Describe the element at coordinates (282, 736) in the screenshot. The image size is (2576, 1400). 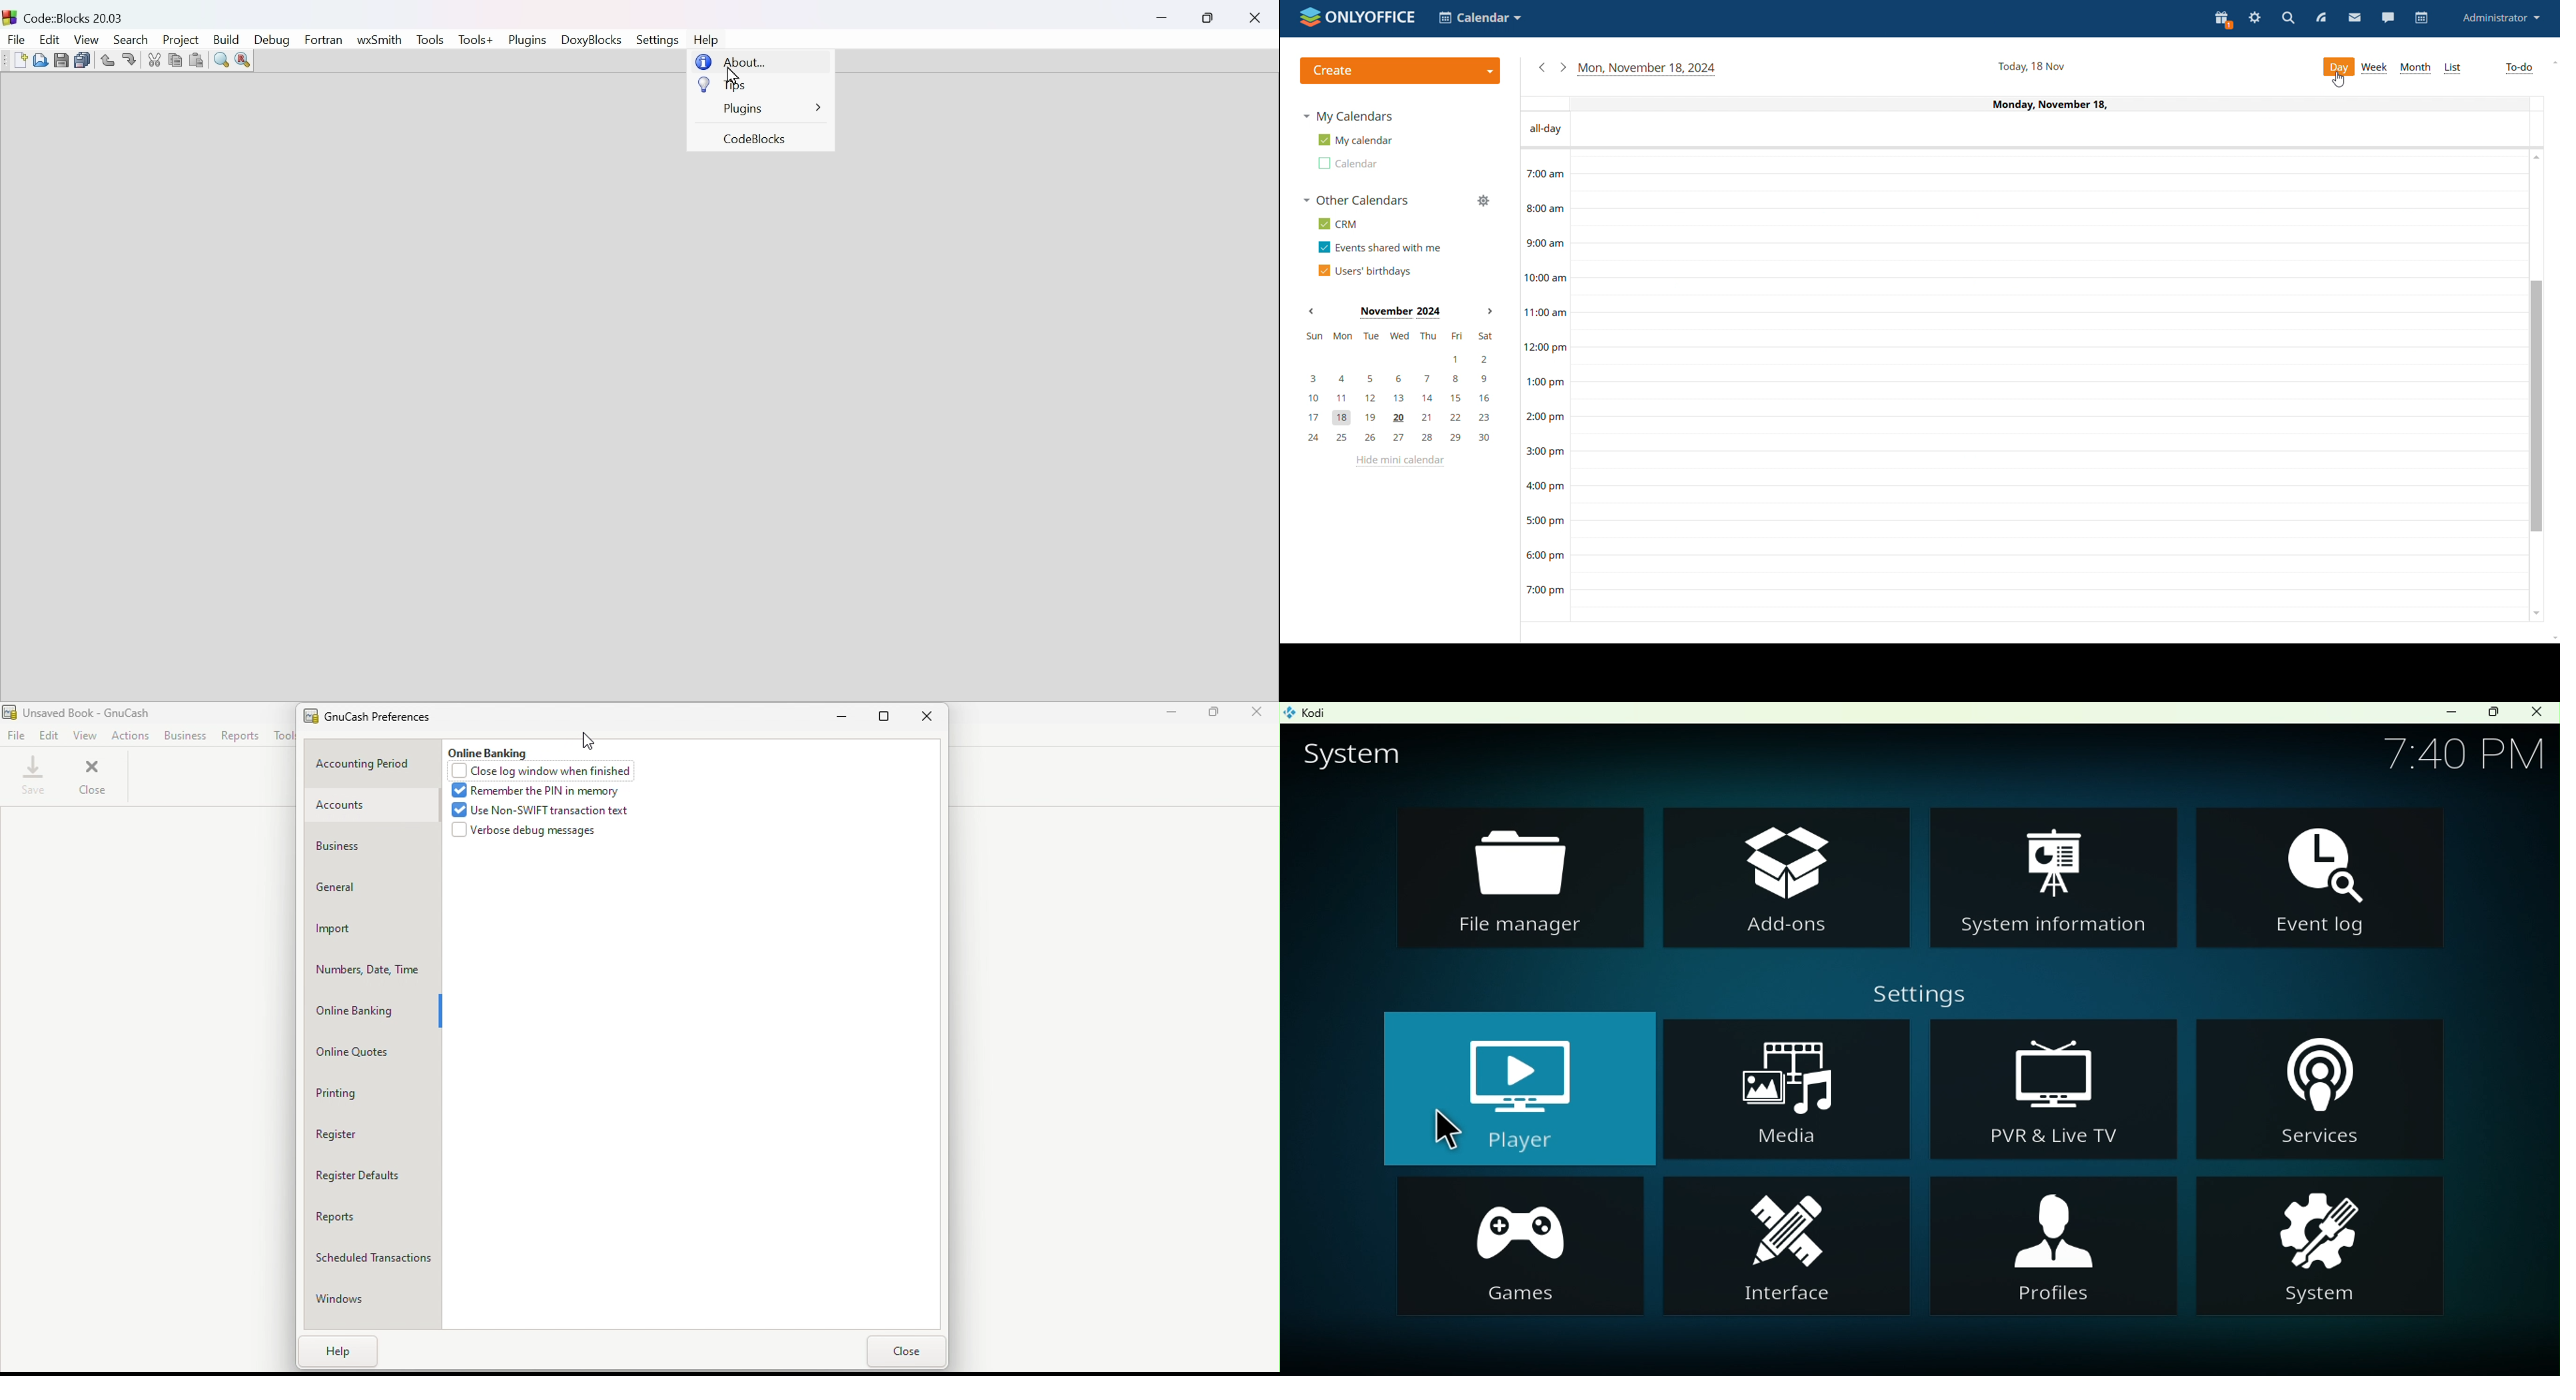
I see `Tools` at that location.